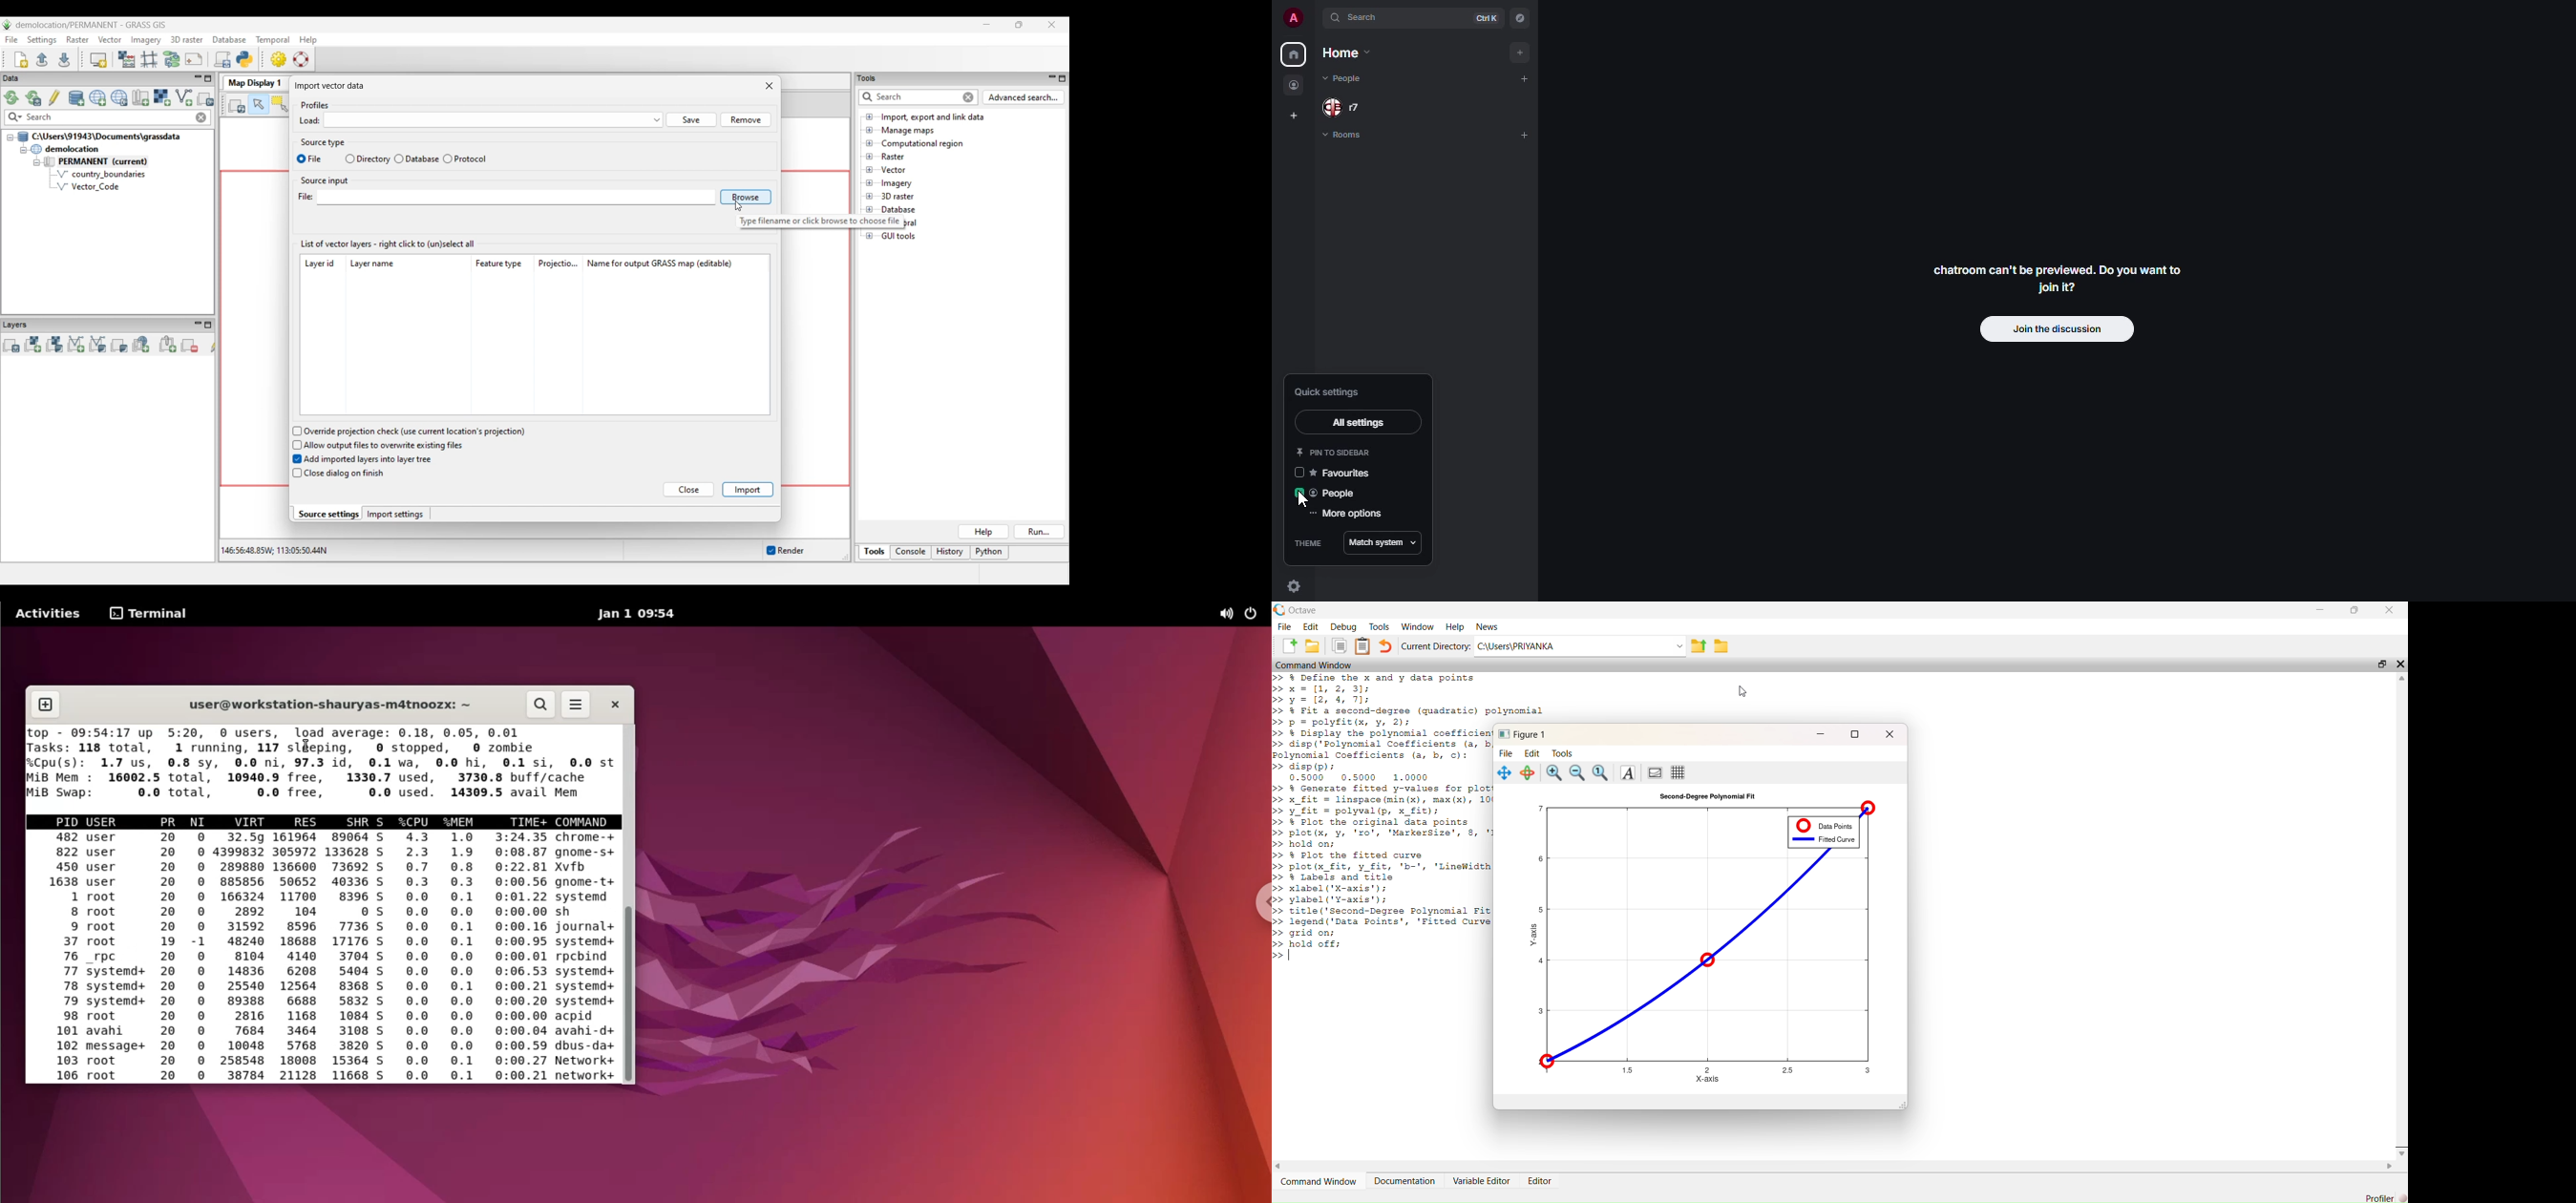  I want to click on Control Window, so click(1317, 665).